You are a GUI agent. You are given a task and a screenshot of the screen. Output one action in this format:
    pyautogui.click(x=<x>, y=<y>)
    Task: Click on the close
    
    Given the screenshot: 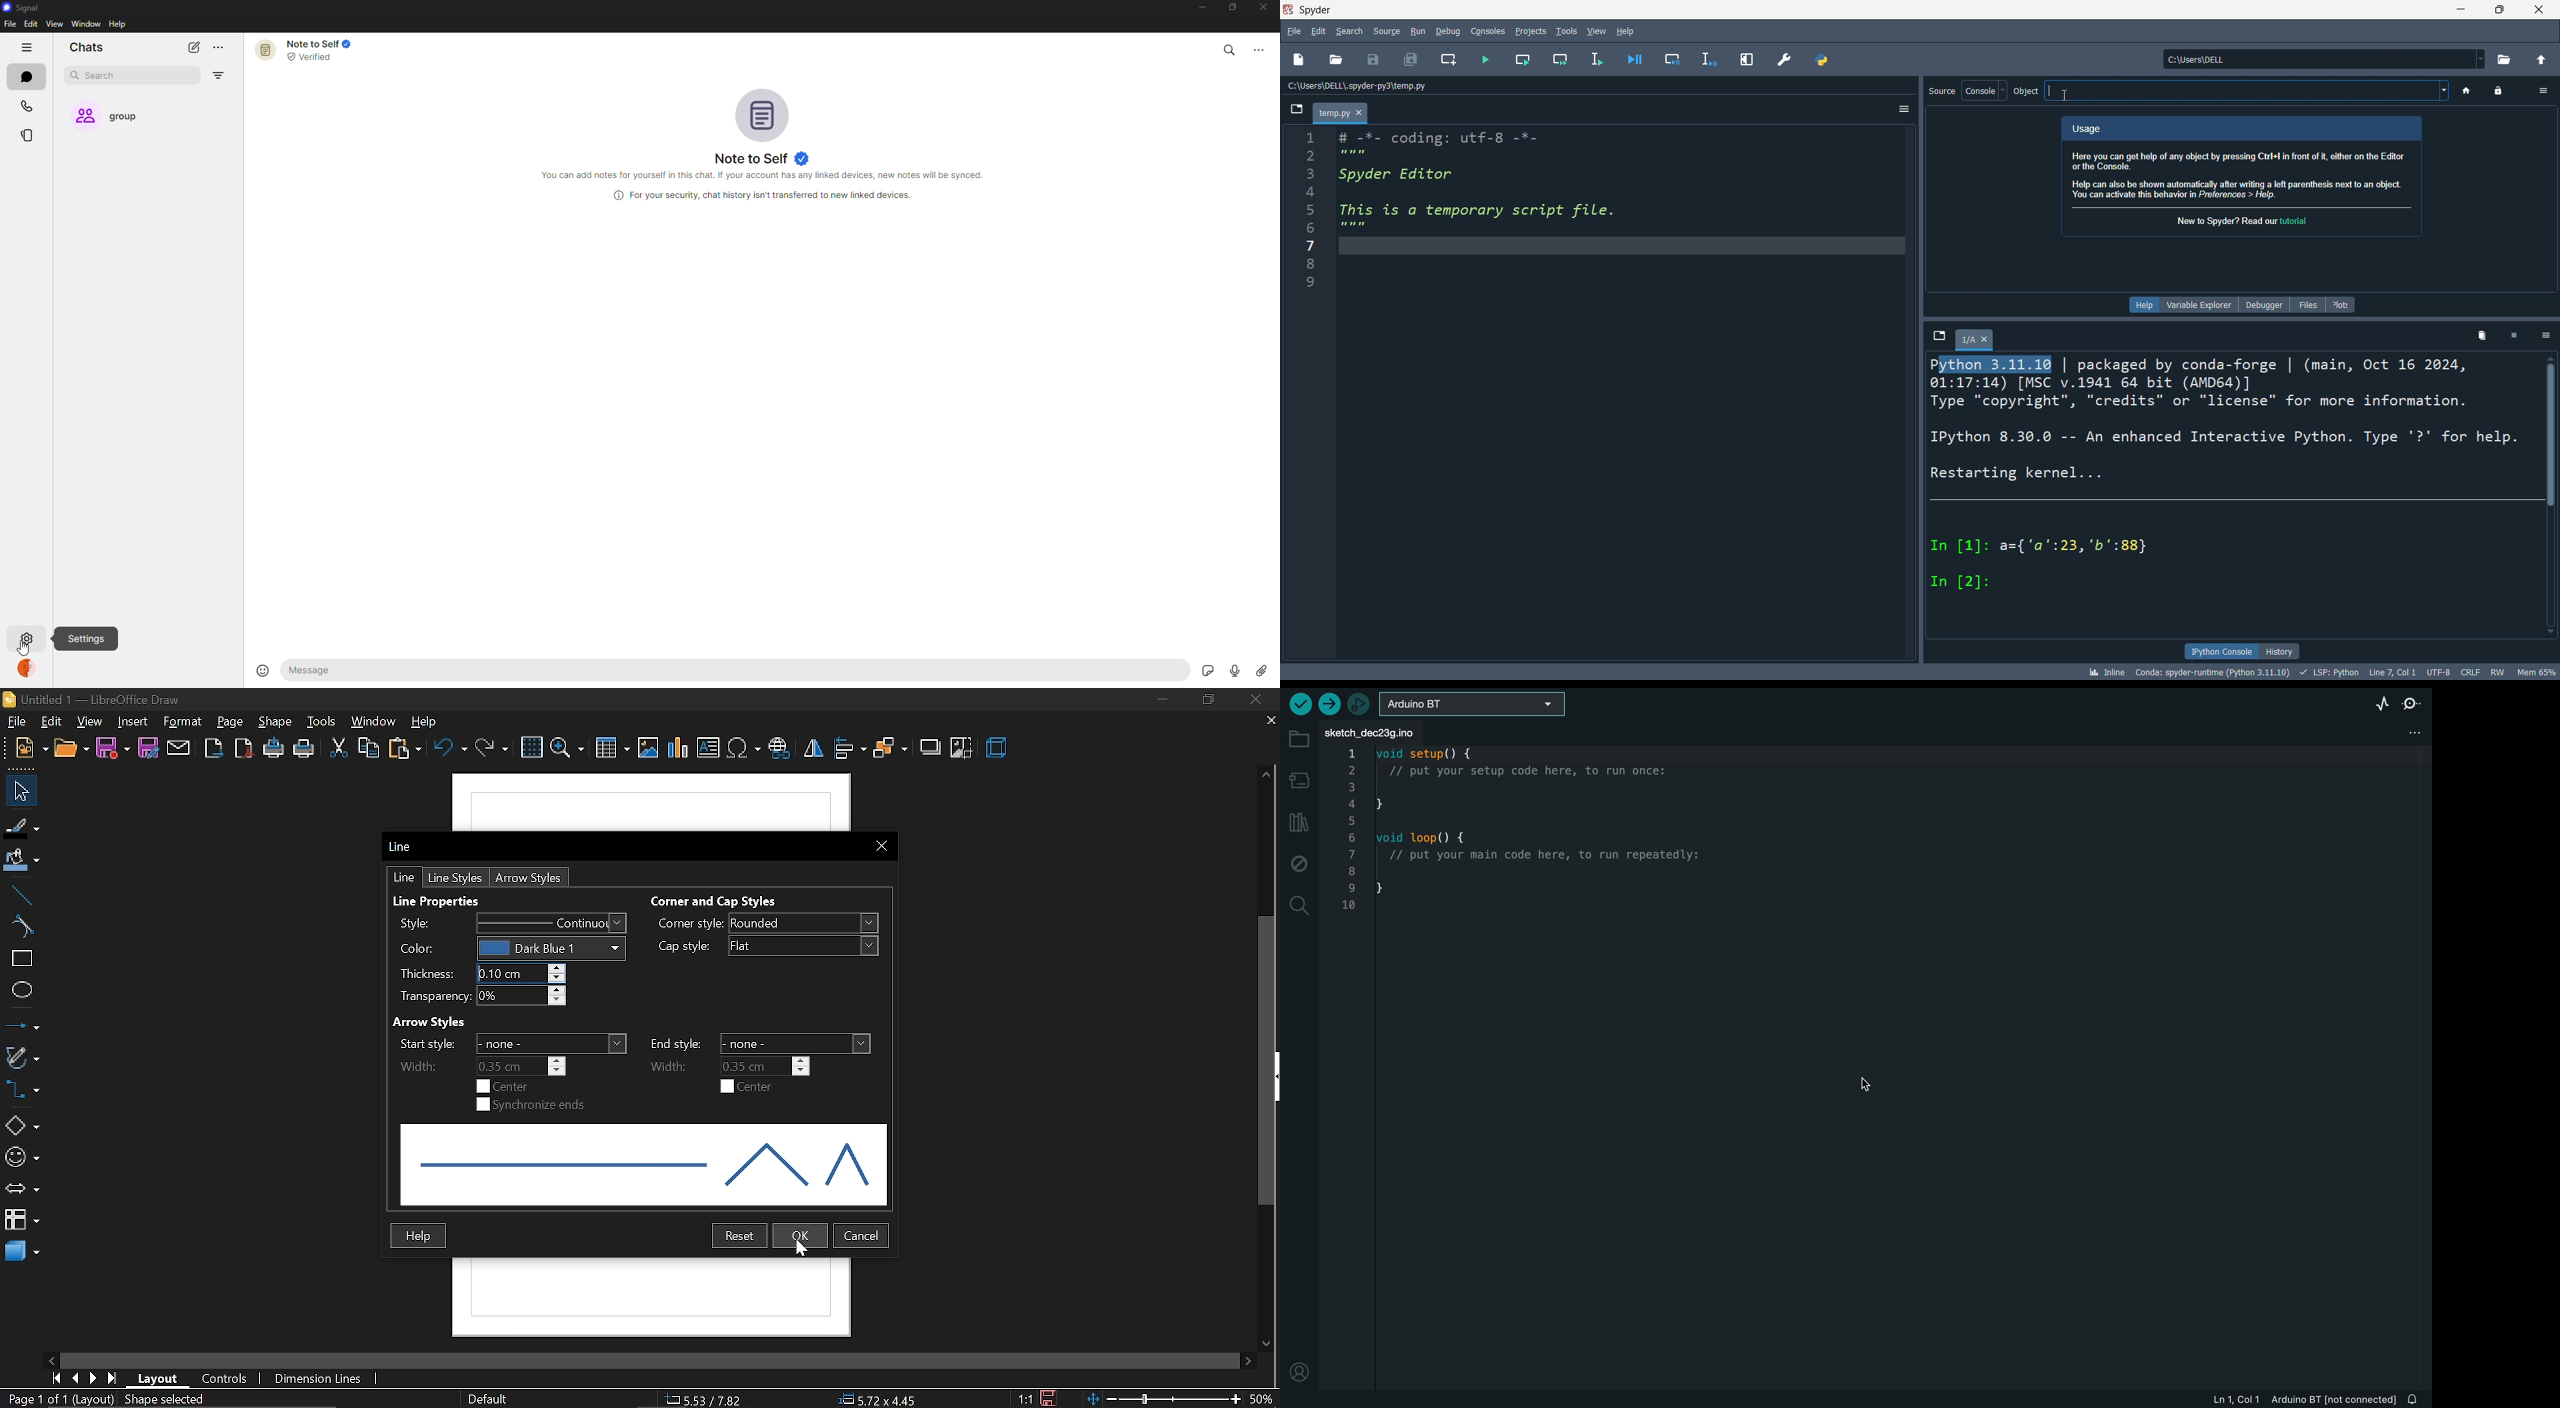 What is the action you would take?
    pyautogui.click(x=880, y=845)
    